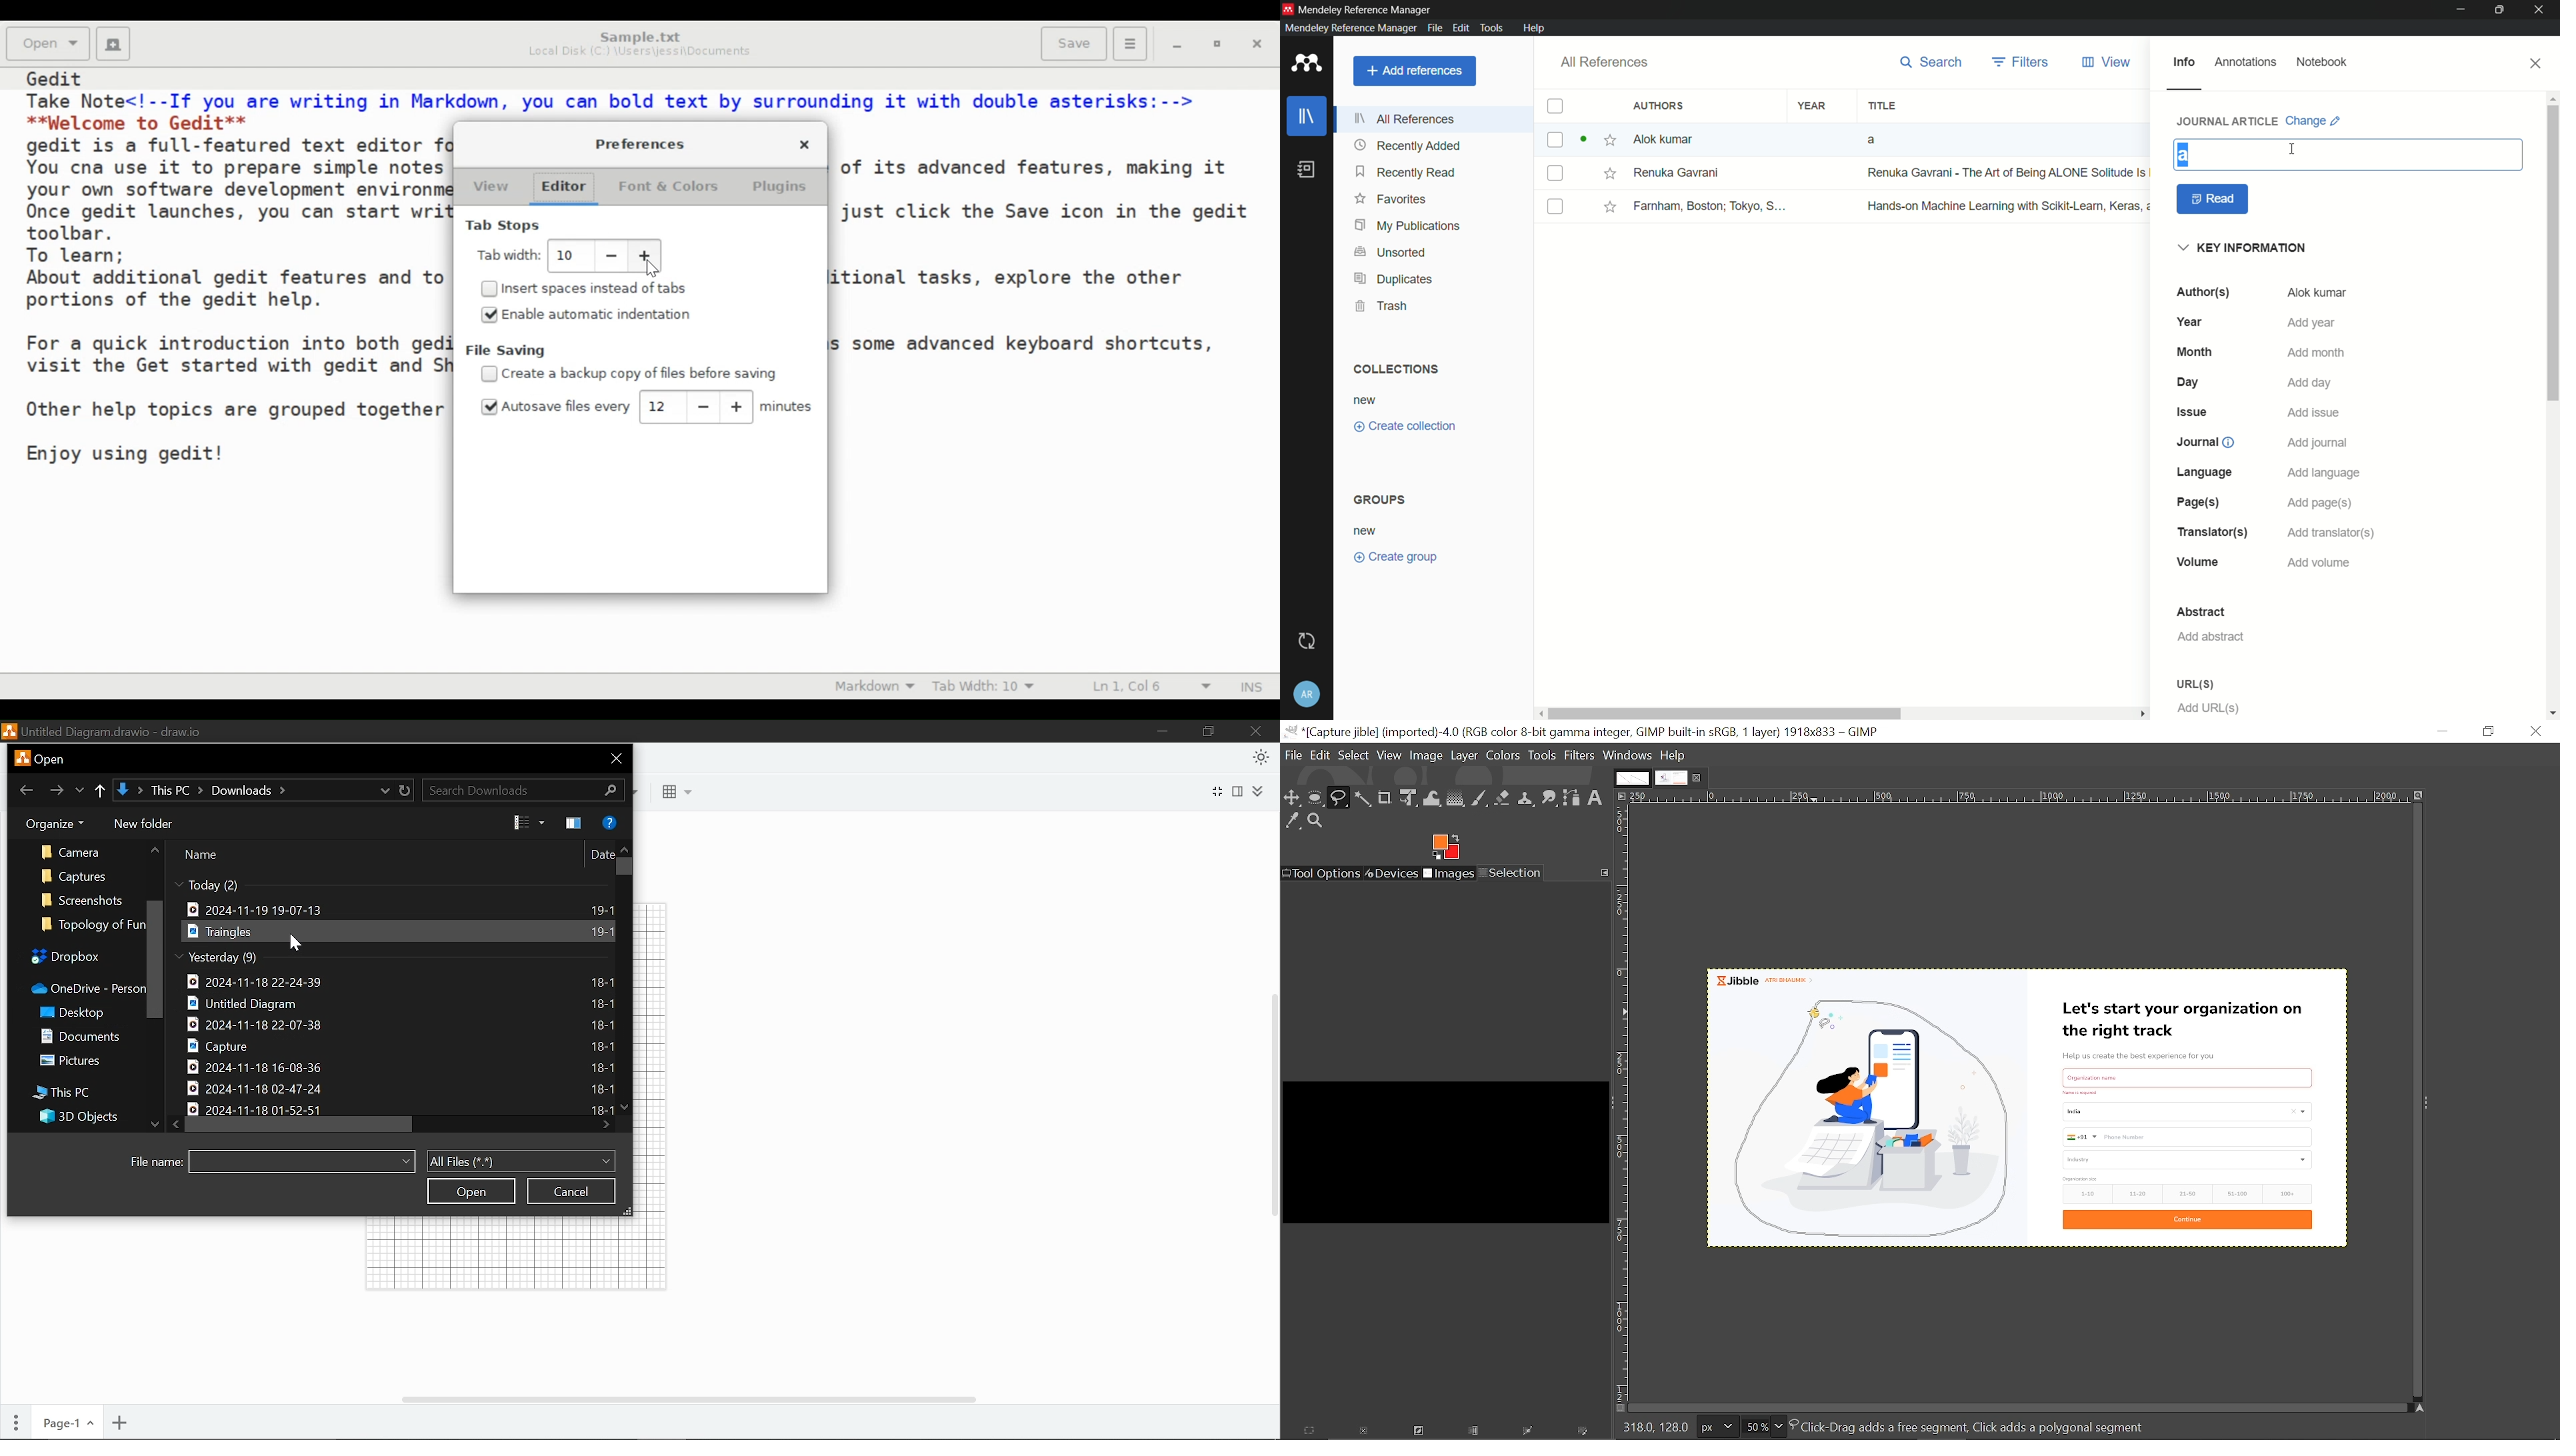 This screenshot has width=2576, height=1456. I want to click on add journal, so click(2319, 443).